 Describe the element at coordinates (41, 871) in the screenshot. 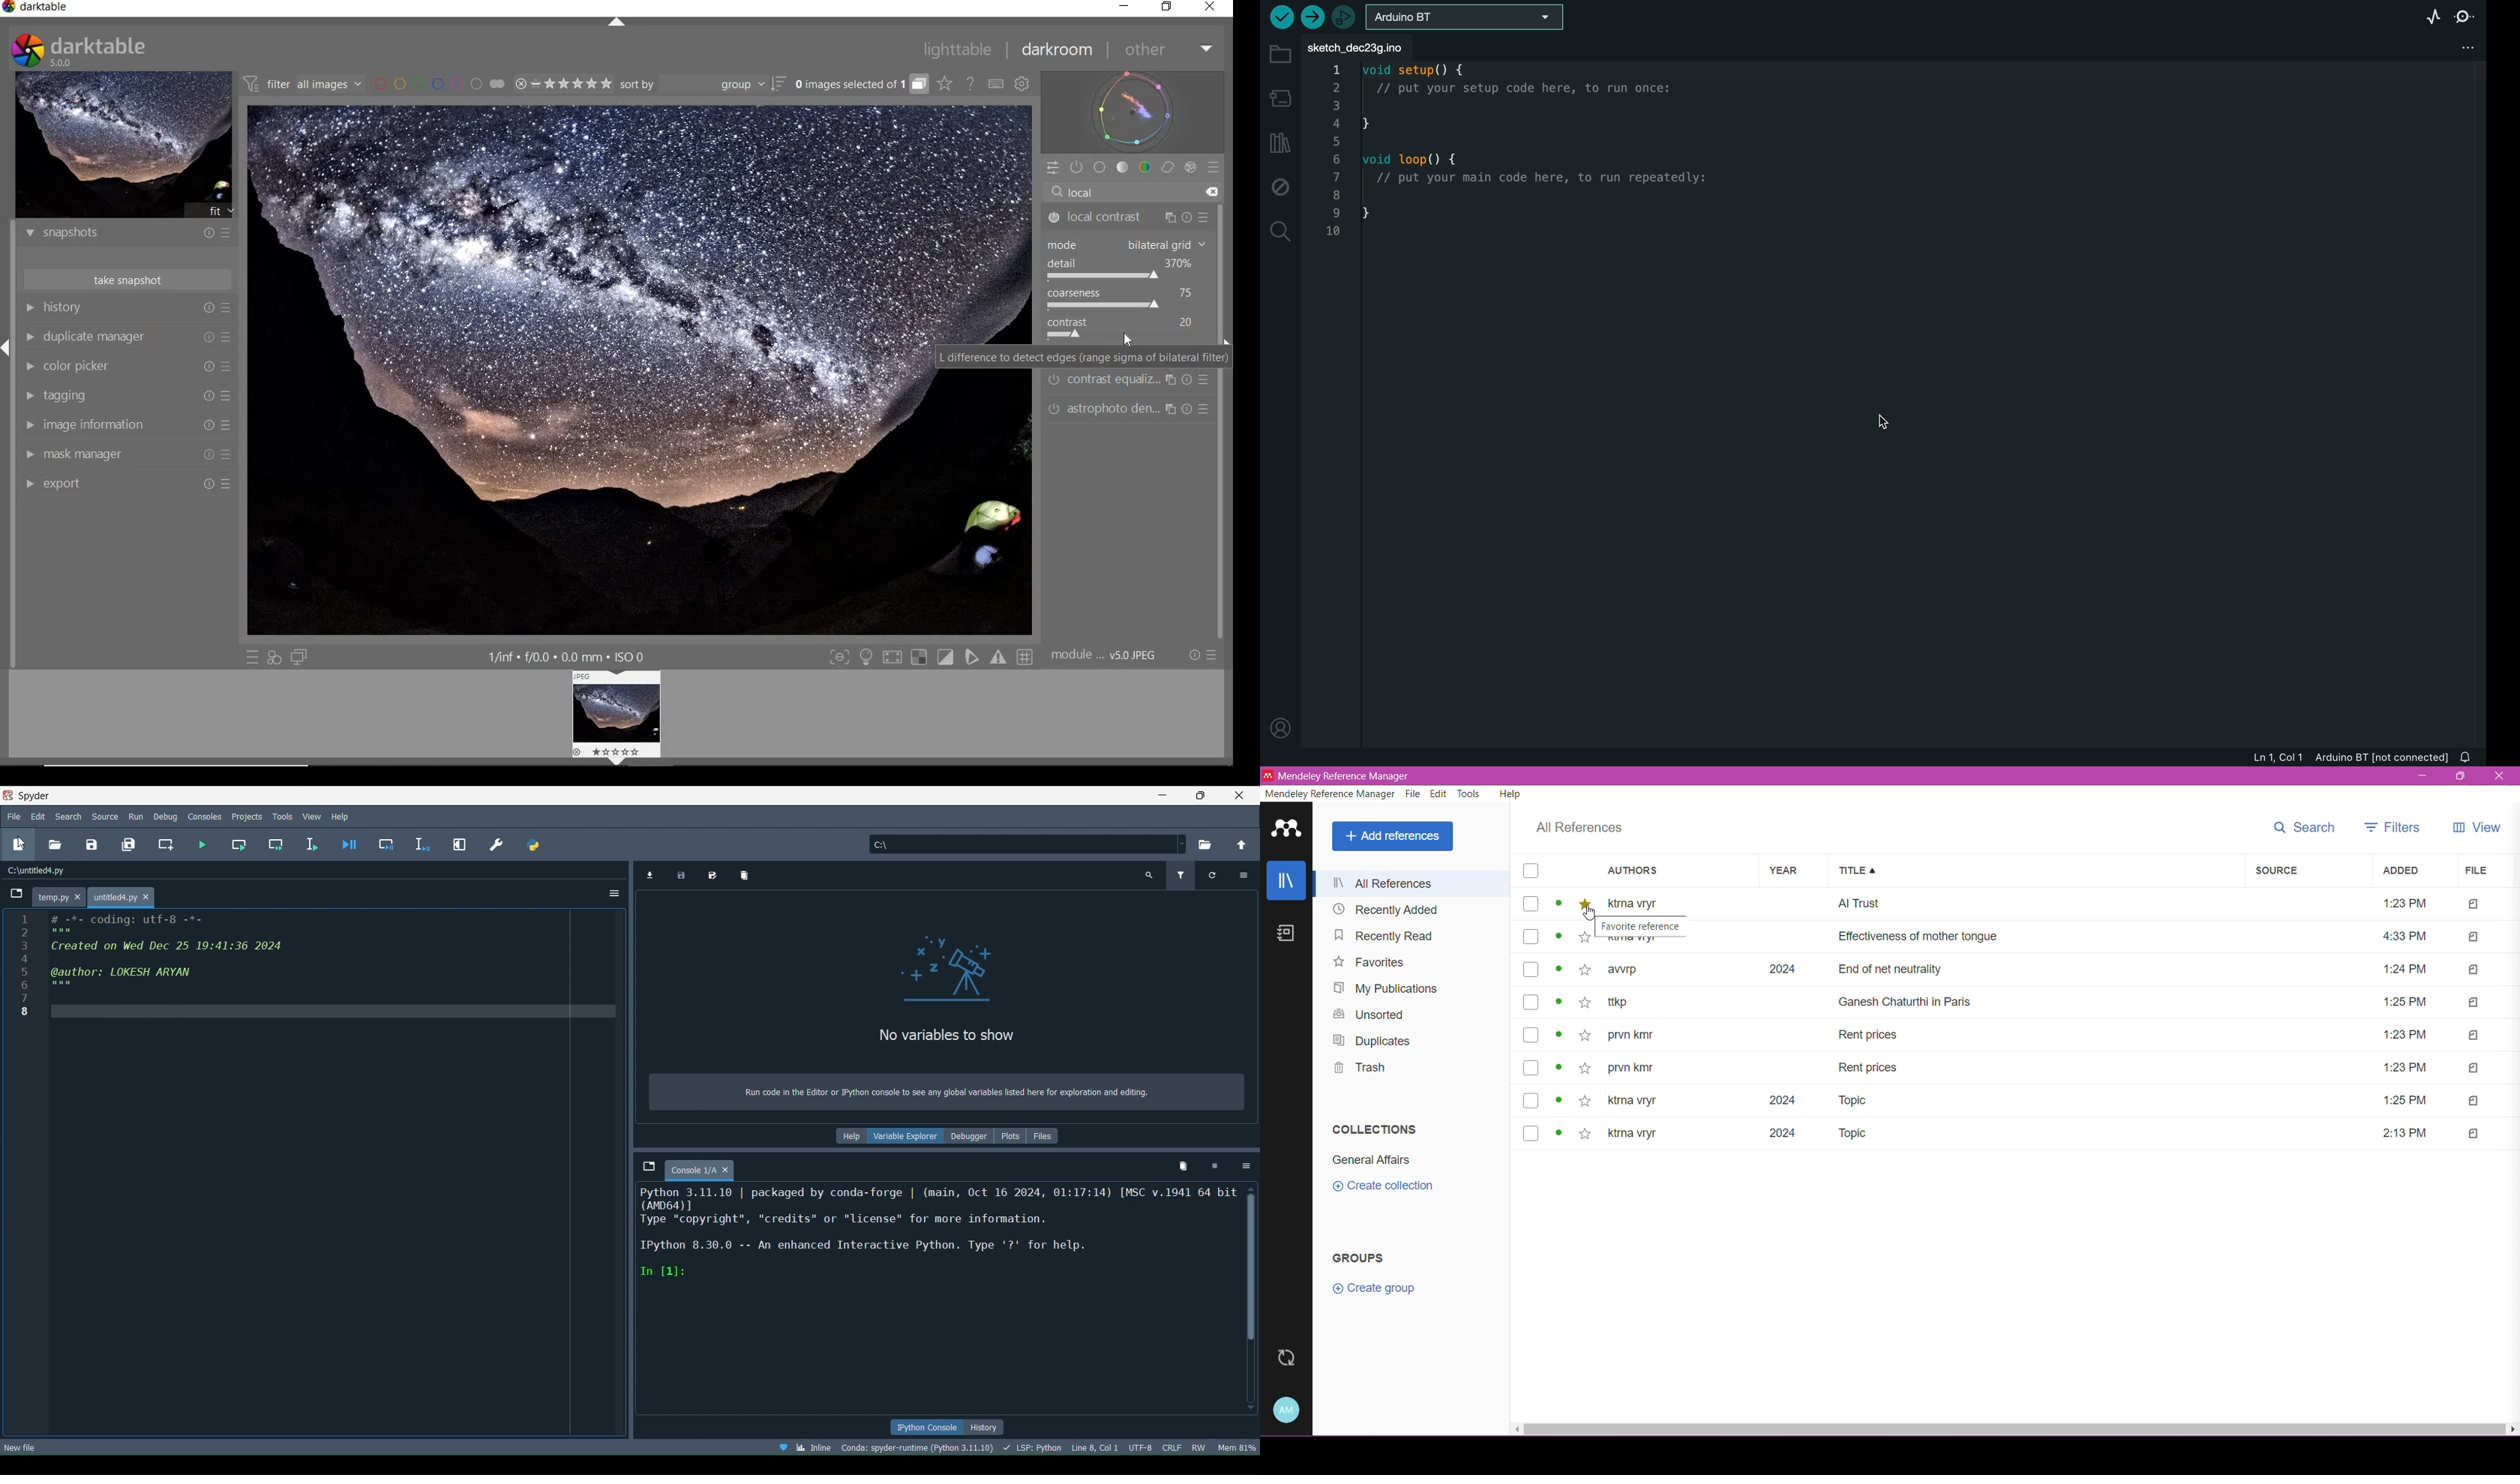

I see `File location` at that location.